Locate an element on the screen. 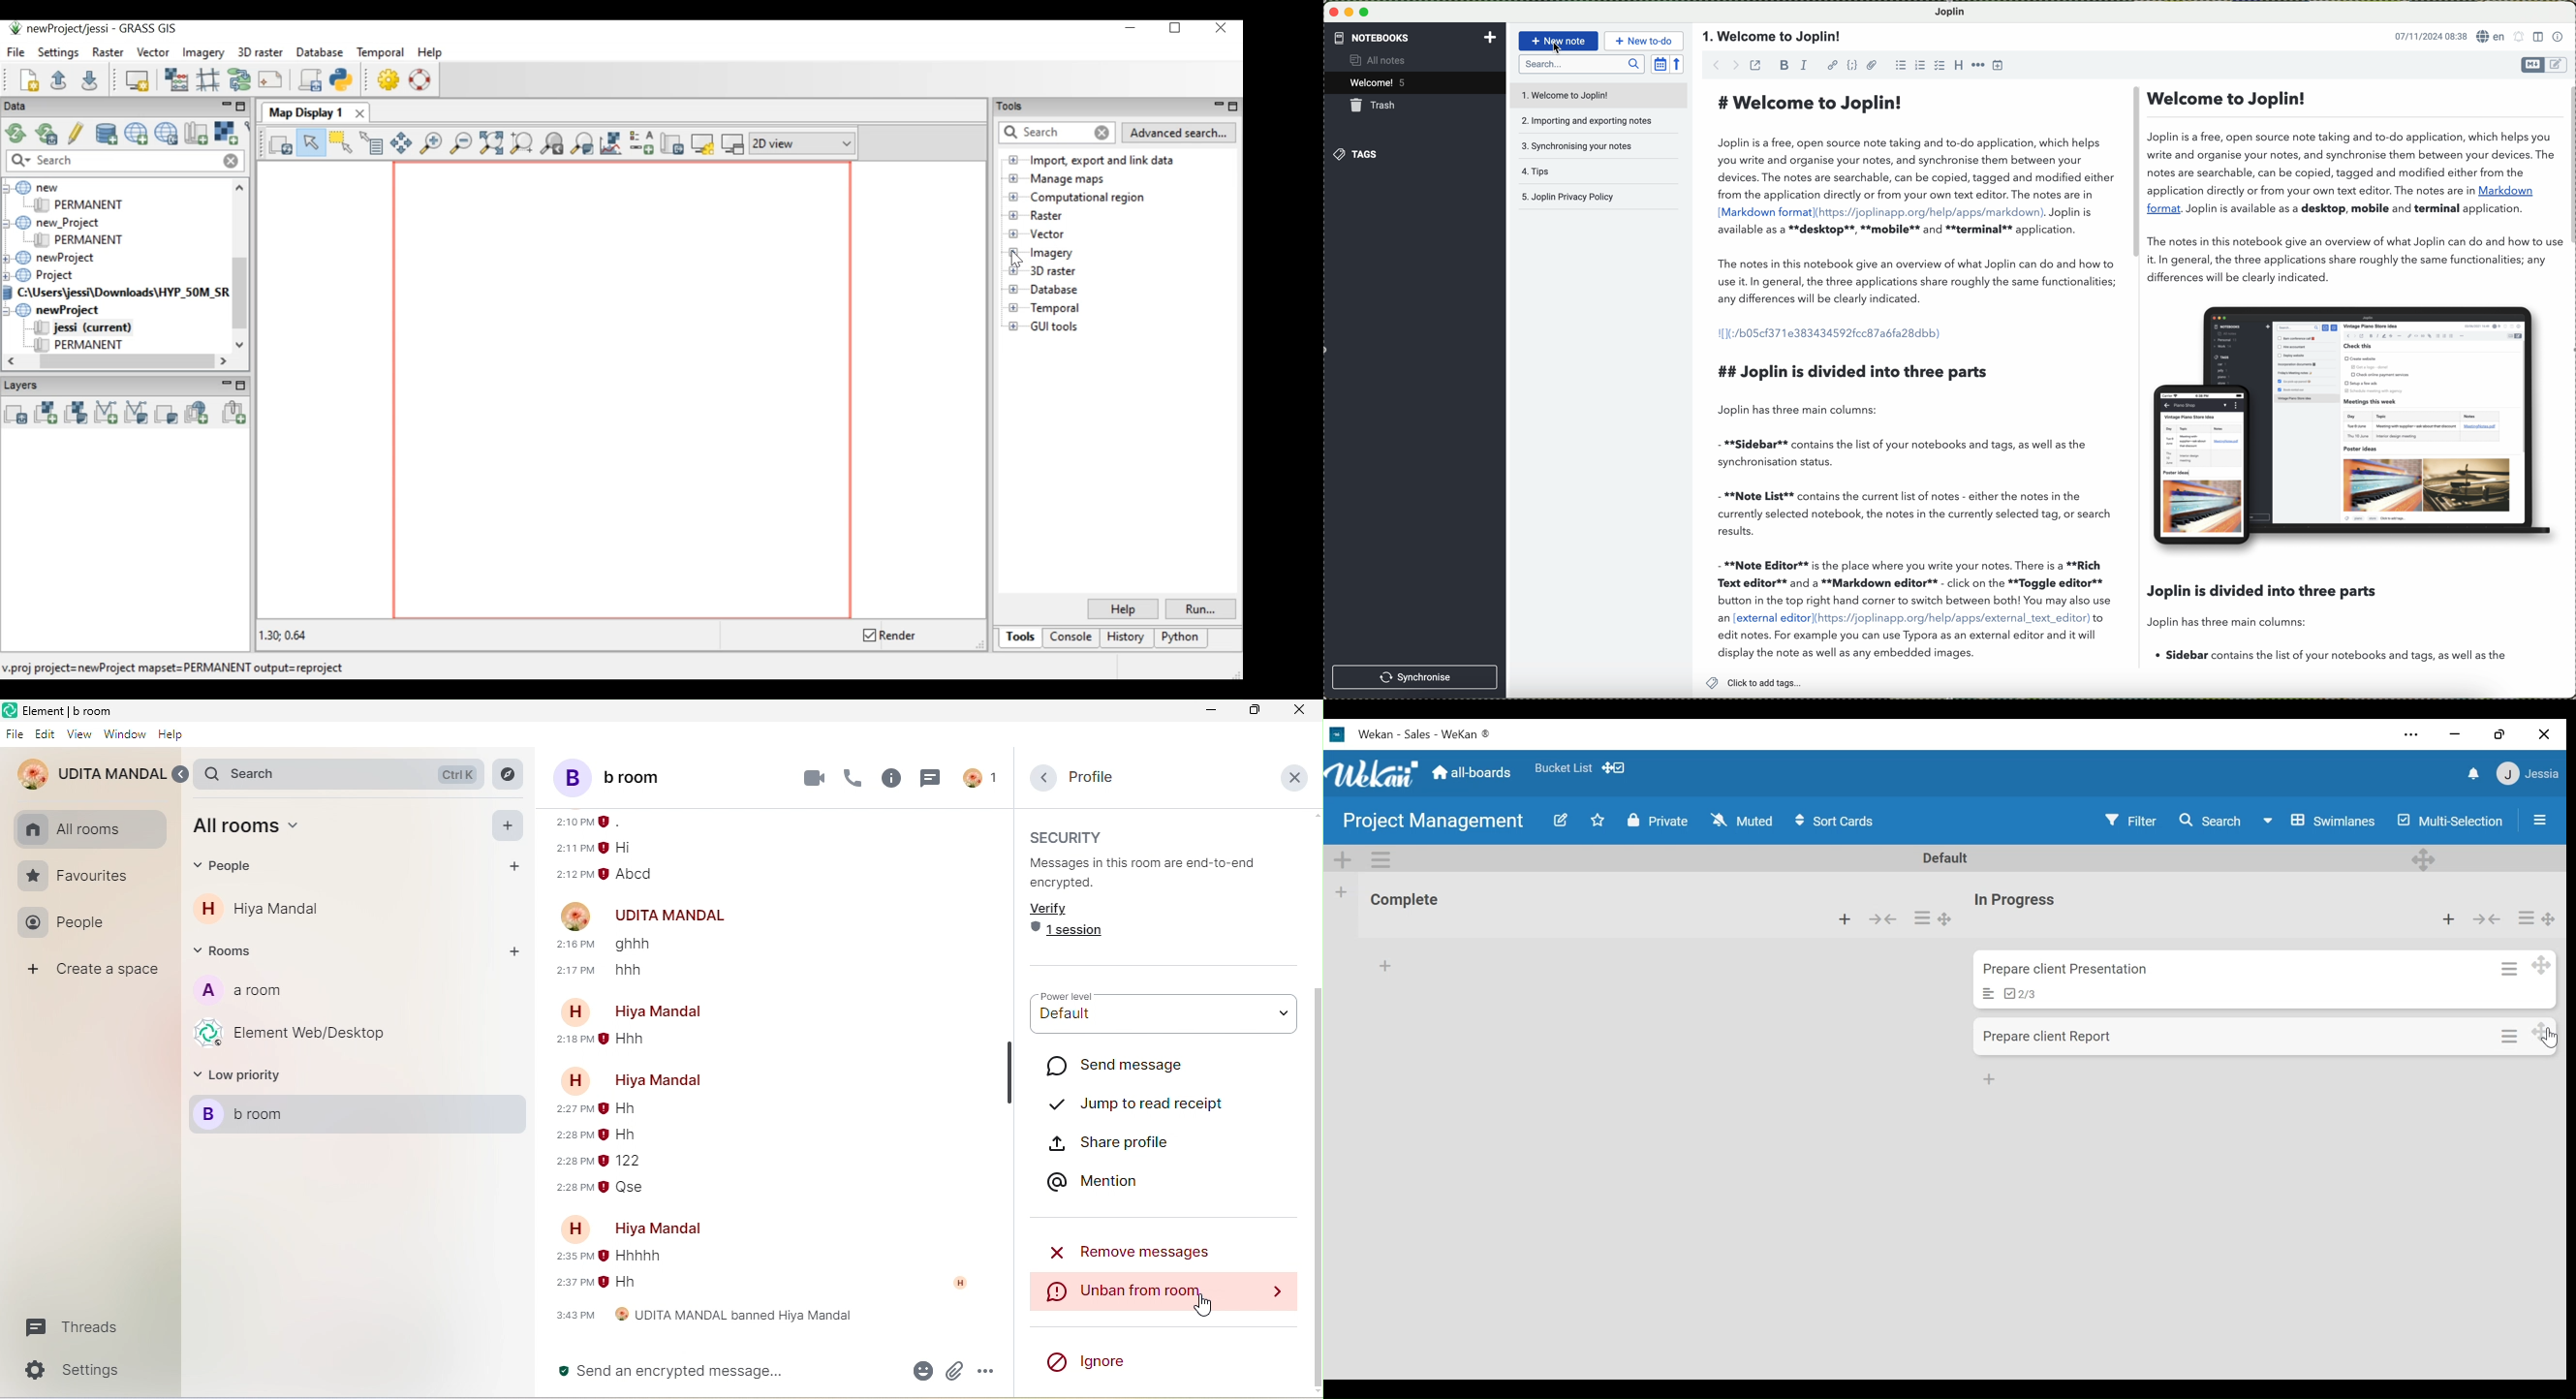 This screenshot has width=2576, height=1400. Joplin privacy policy is located at coordinates (1596, 197).